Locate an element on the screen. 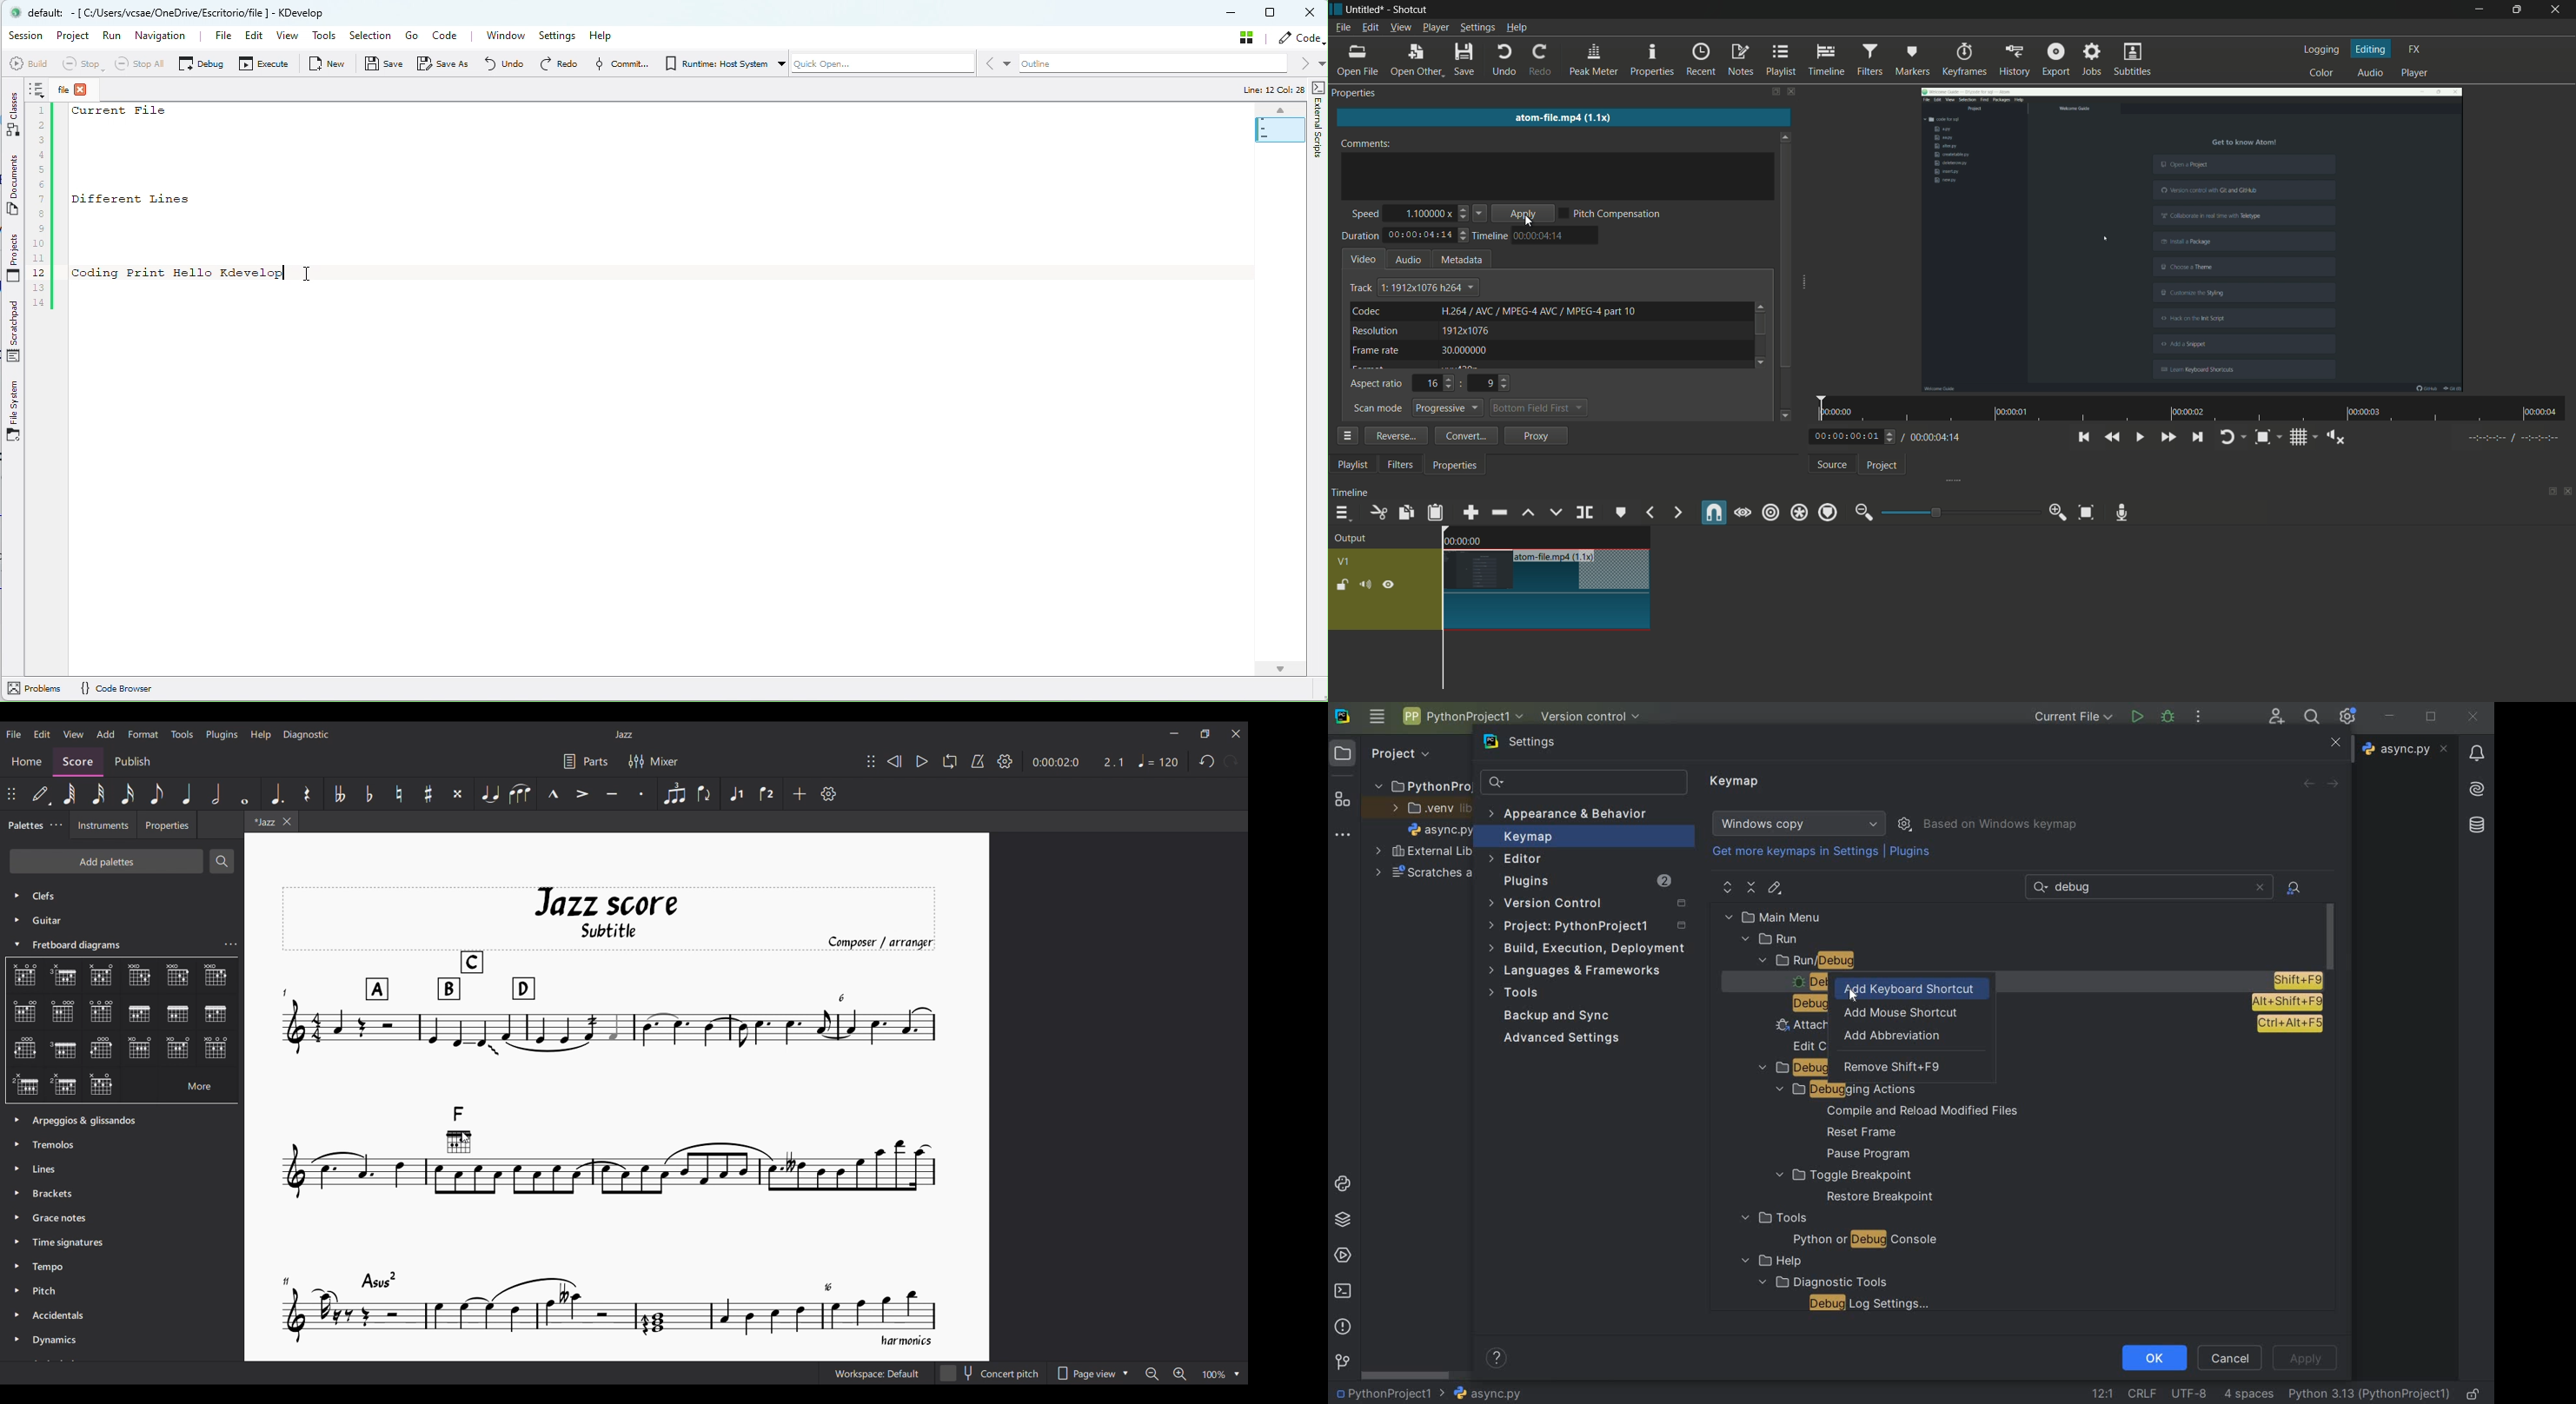  video in timeline is located at coordinates (1545, 599).